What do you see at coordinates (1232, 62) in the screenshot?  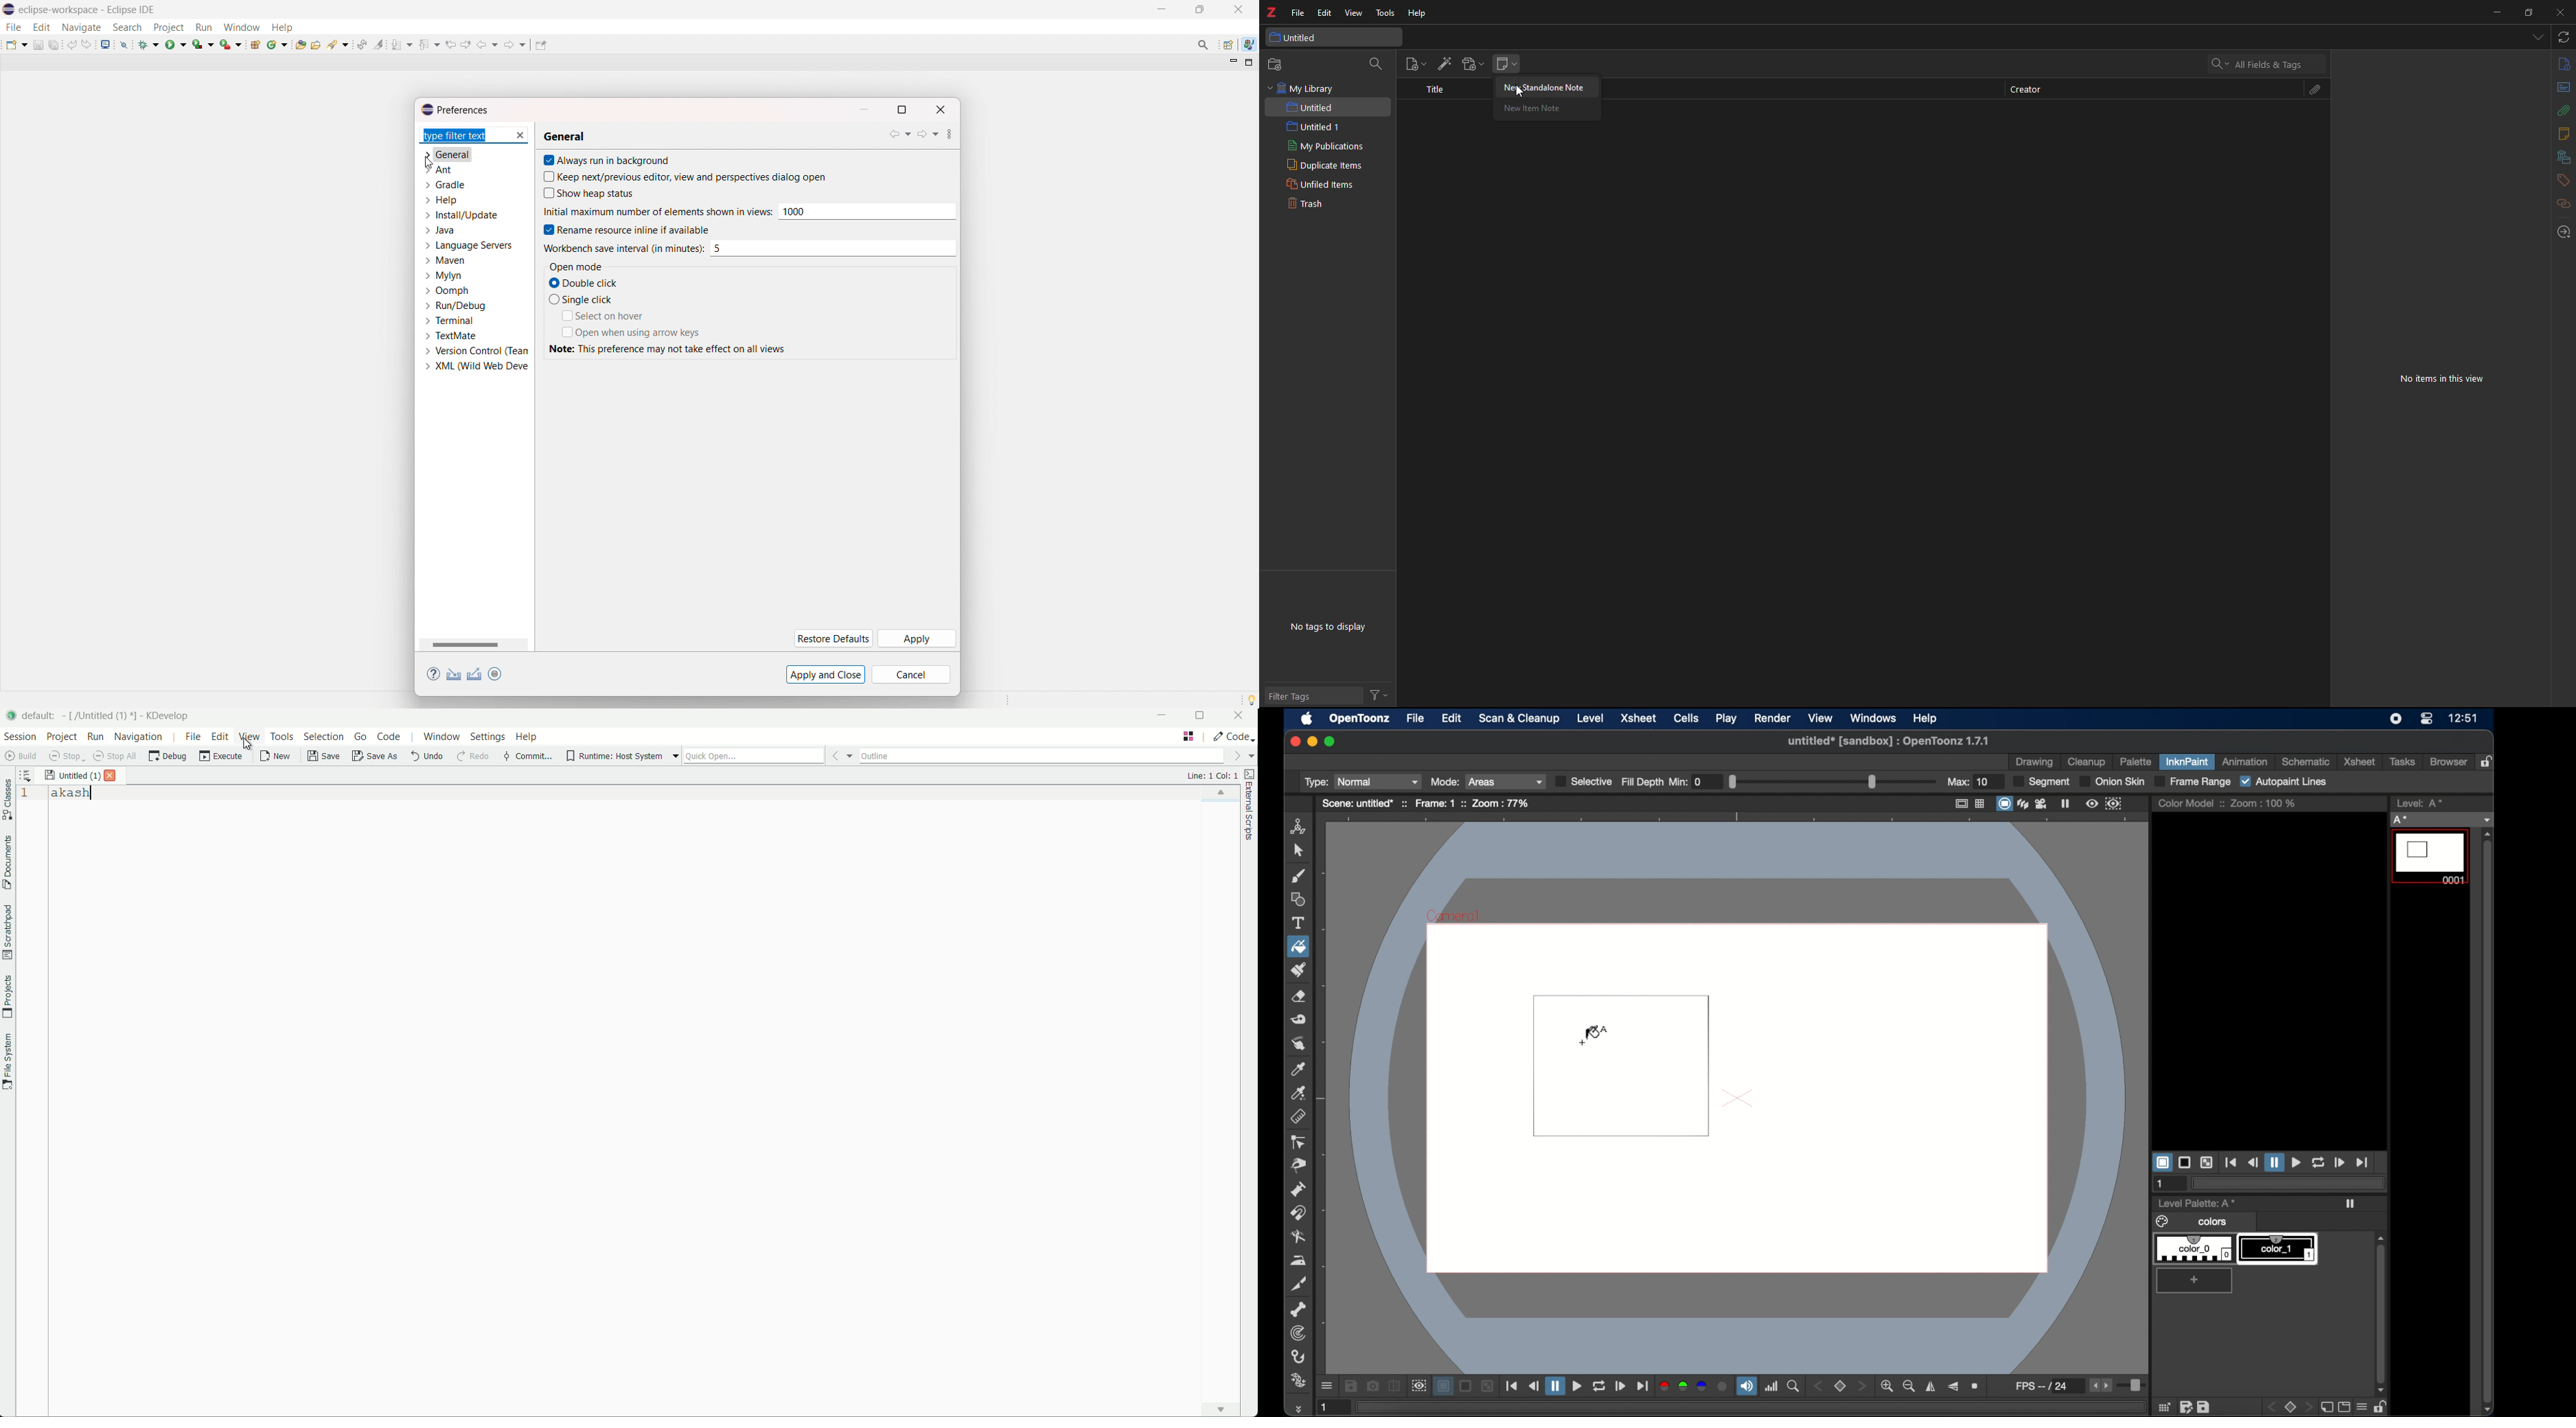 I see `minimize view` at bounding box center [1232, 62].